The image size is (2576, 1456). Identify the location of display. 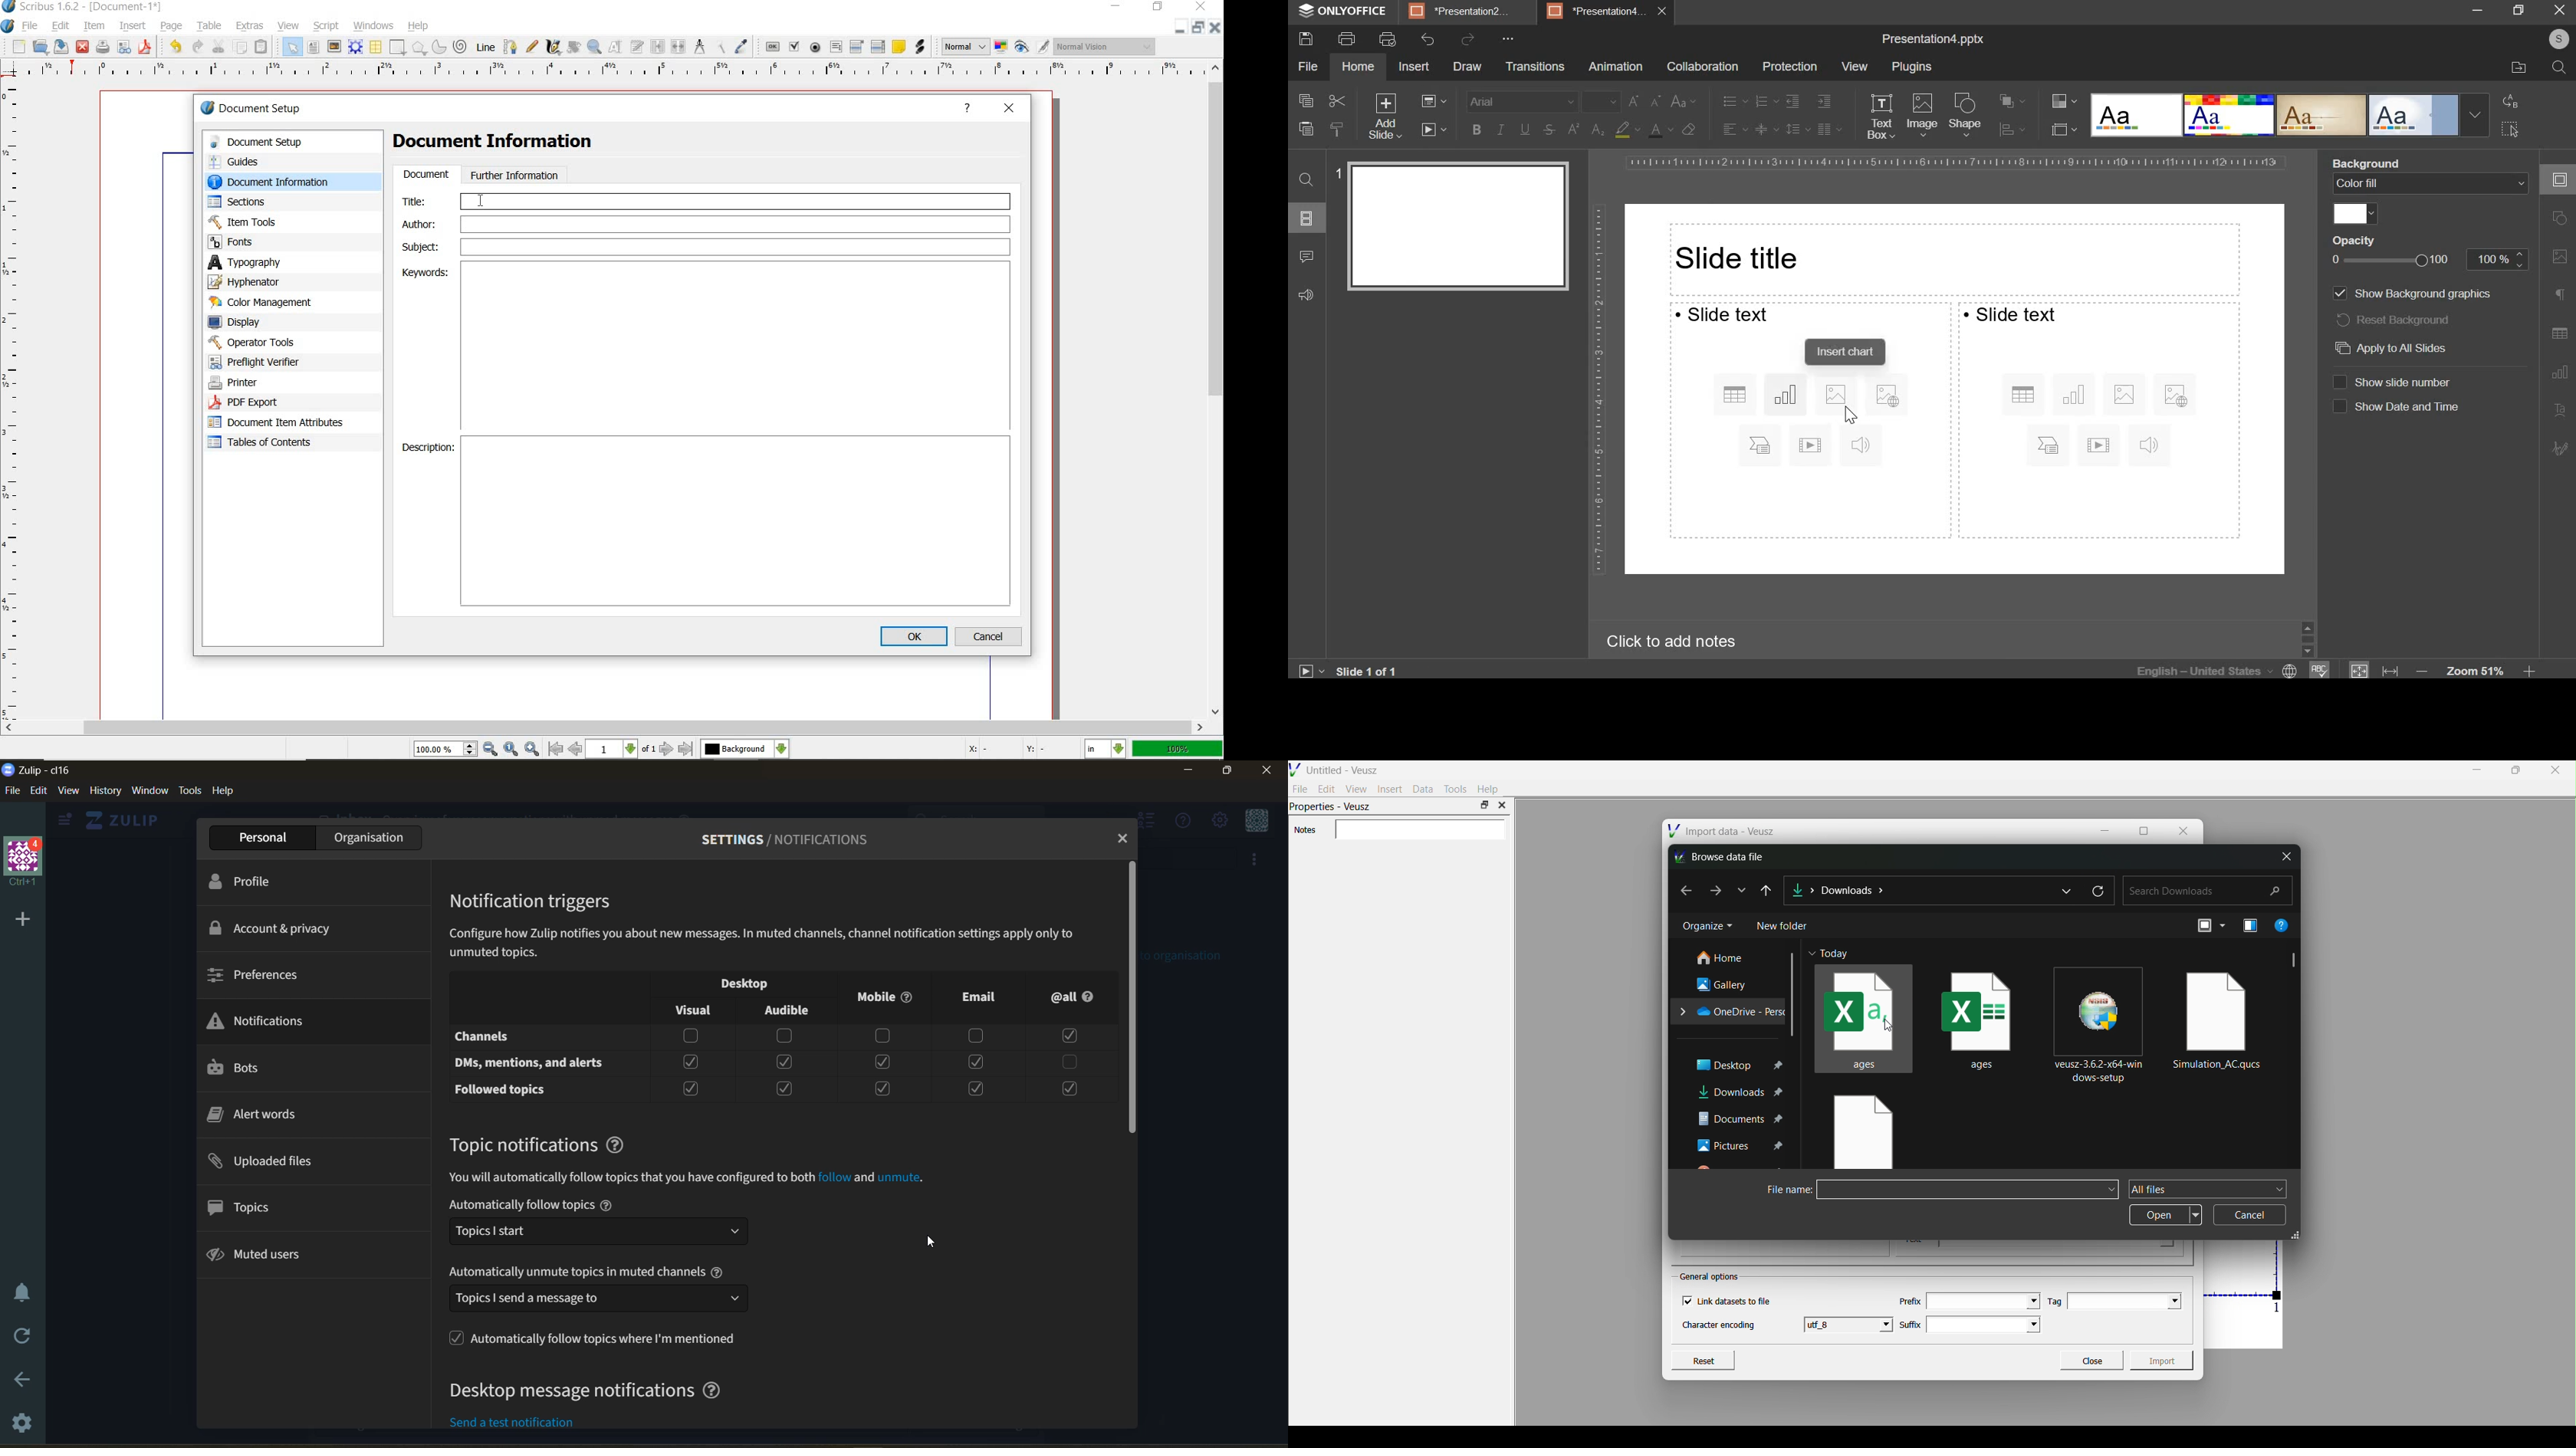
(260, 321).